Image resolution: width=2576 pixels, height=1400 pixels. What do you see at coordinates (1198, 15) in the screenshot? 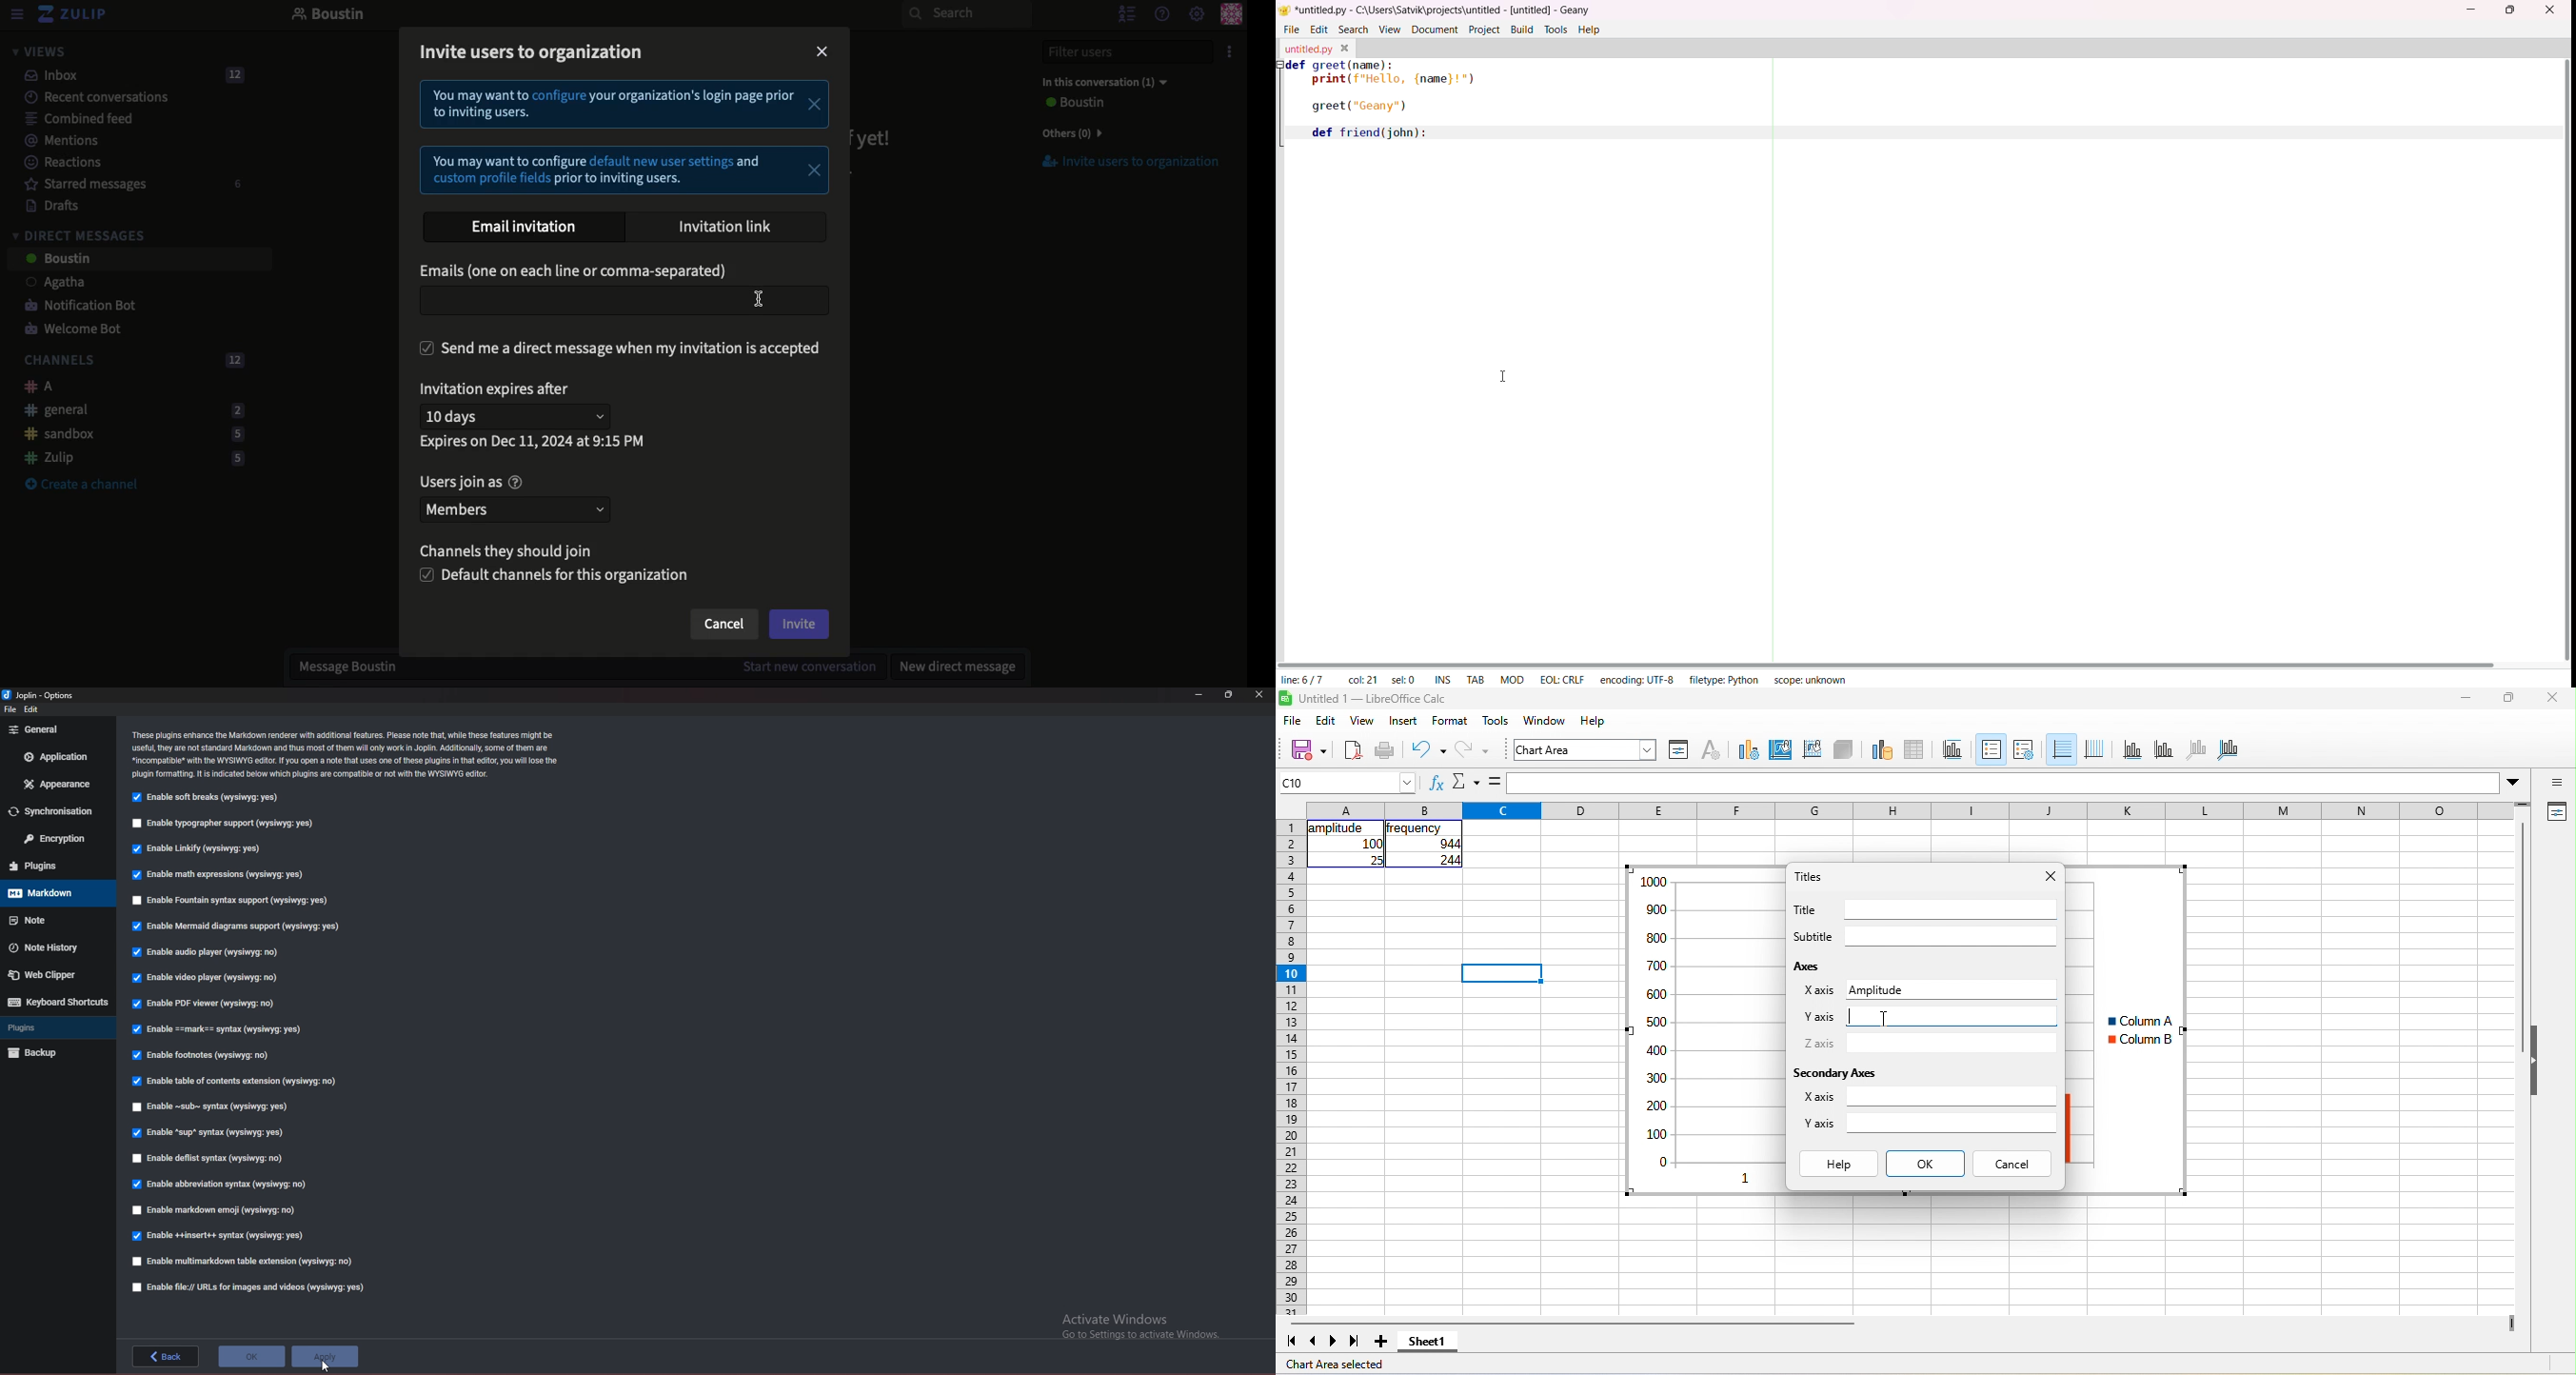
I see `Settings` at bounding box center [1198, 15].